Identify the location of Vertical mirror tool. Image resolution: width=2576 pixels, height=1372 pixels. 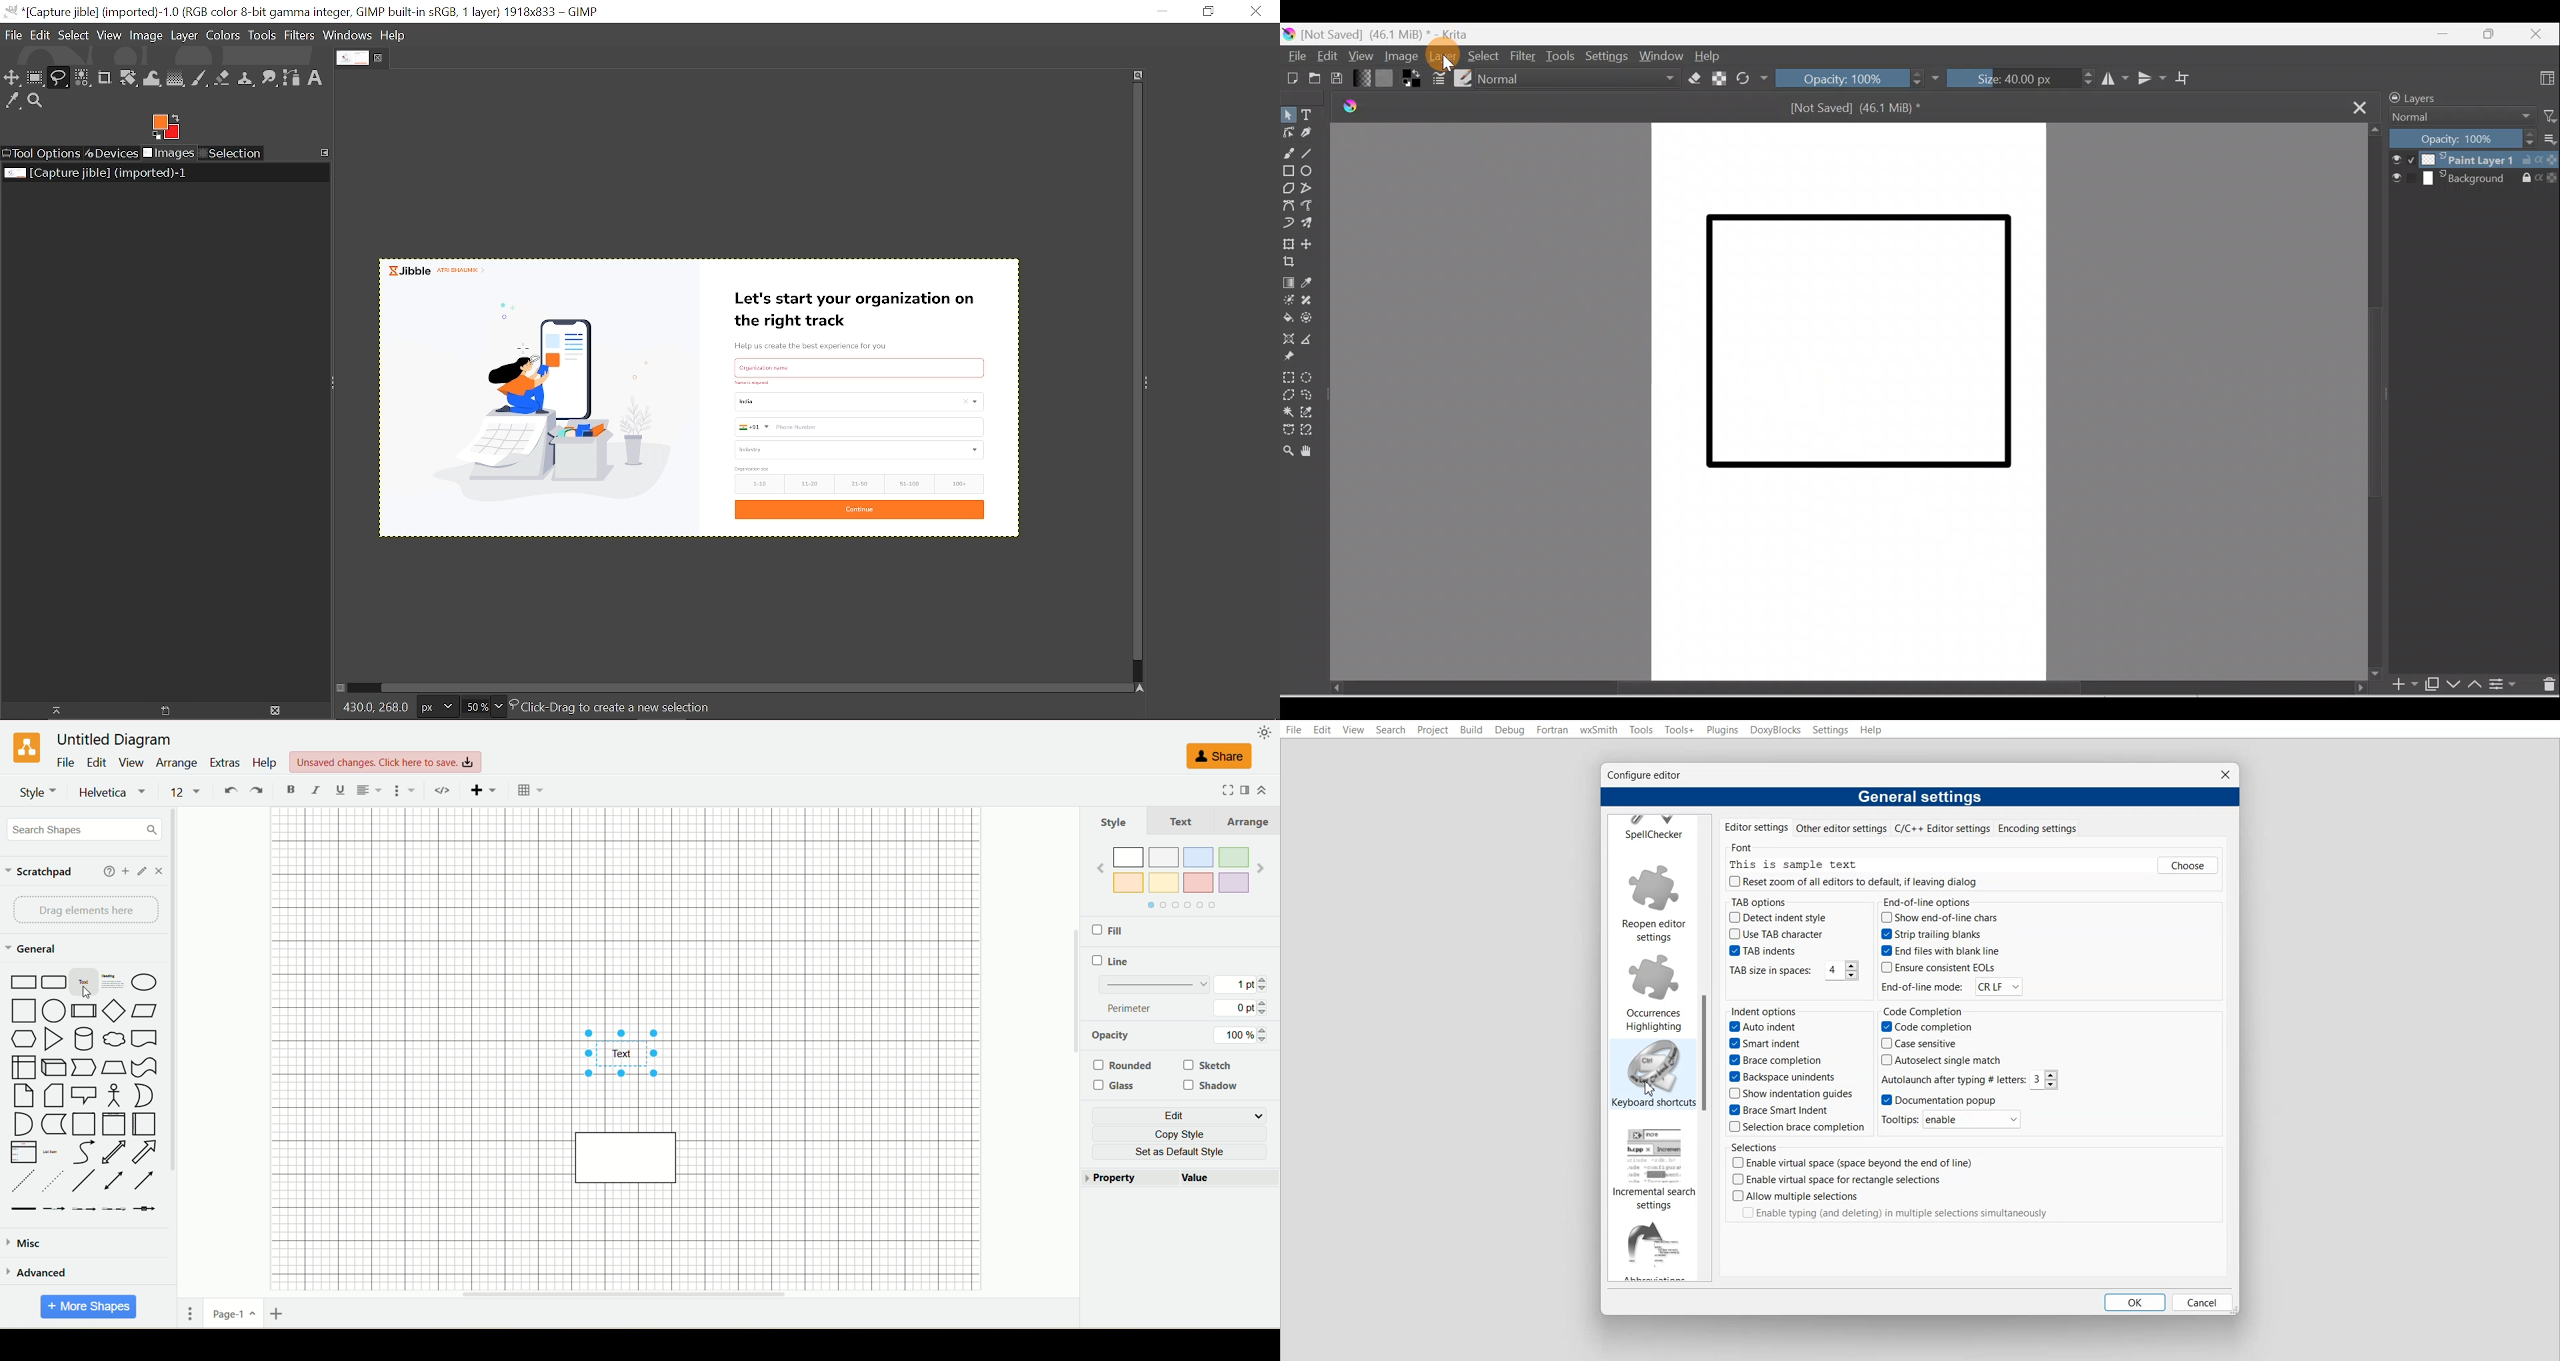
(2151, 78).